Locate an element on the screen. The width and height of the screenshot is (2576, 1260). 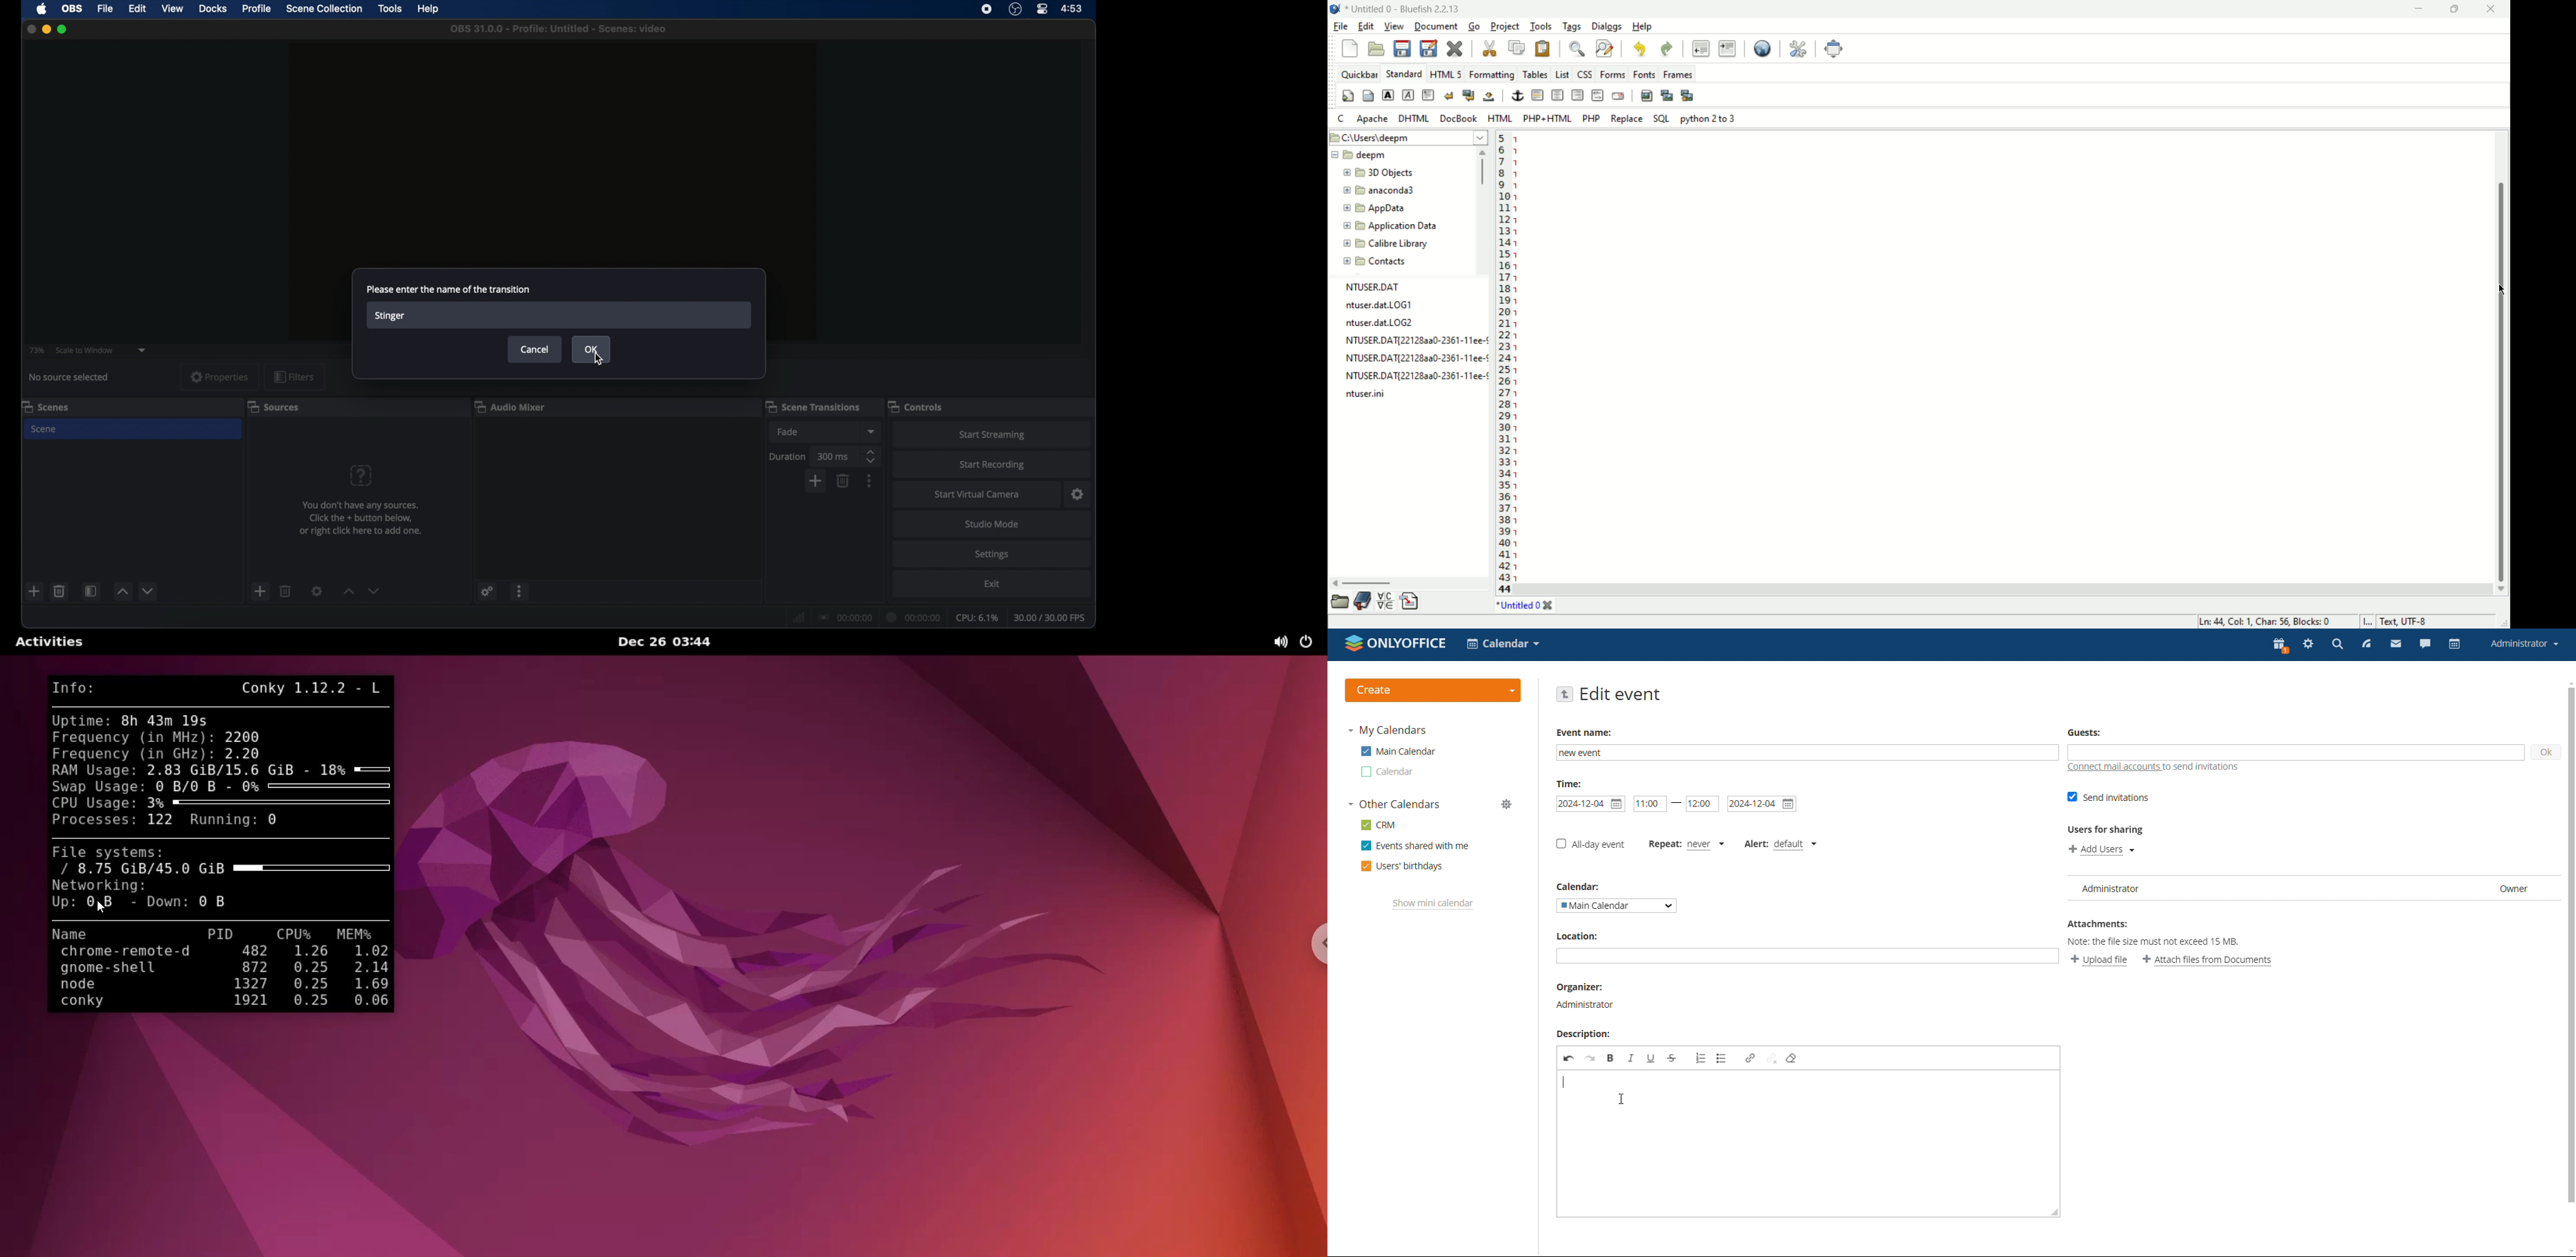
settings is located at coordinates (488, 591).